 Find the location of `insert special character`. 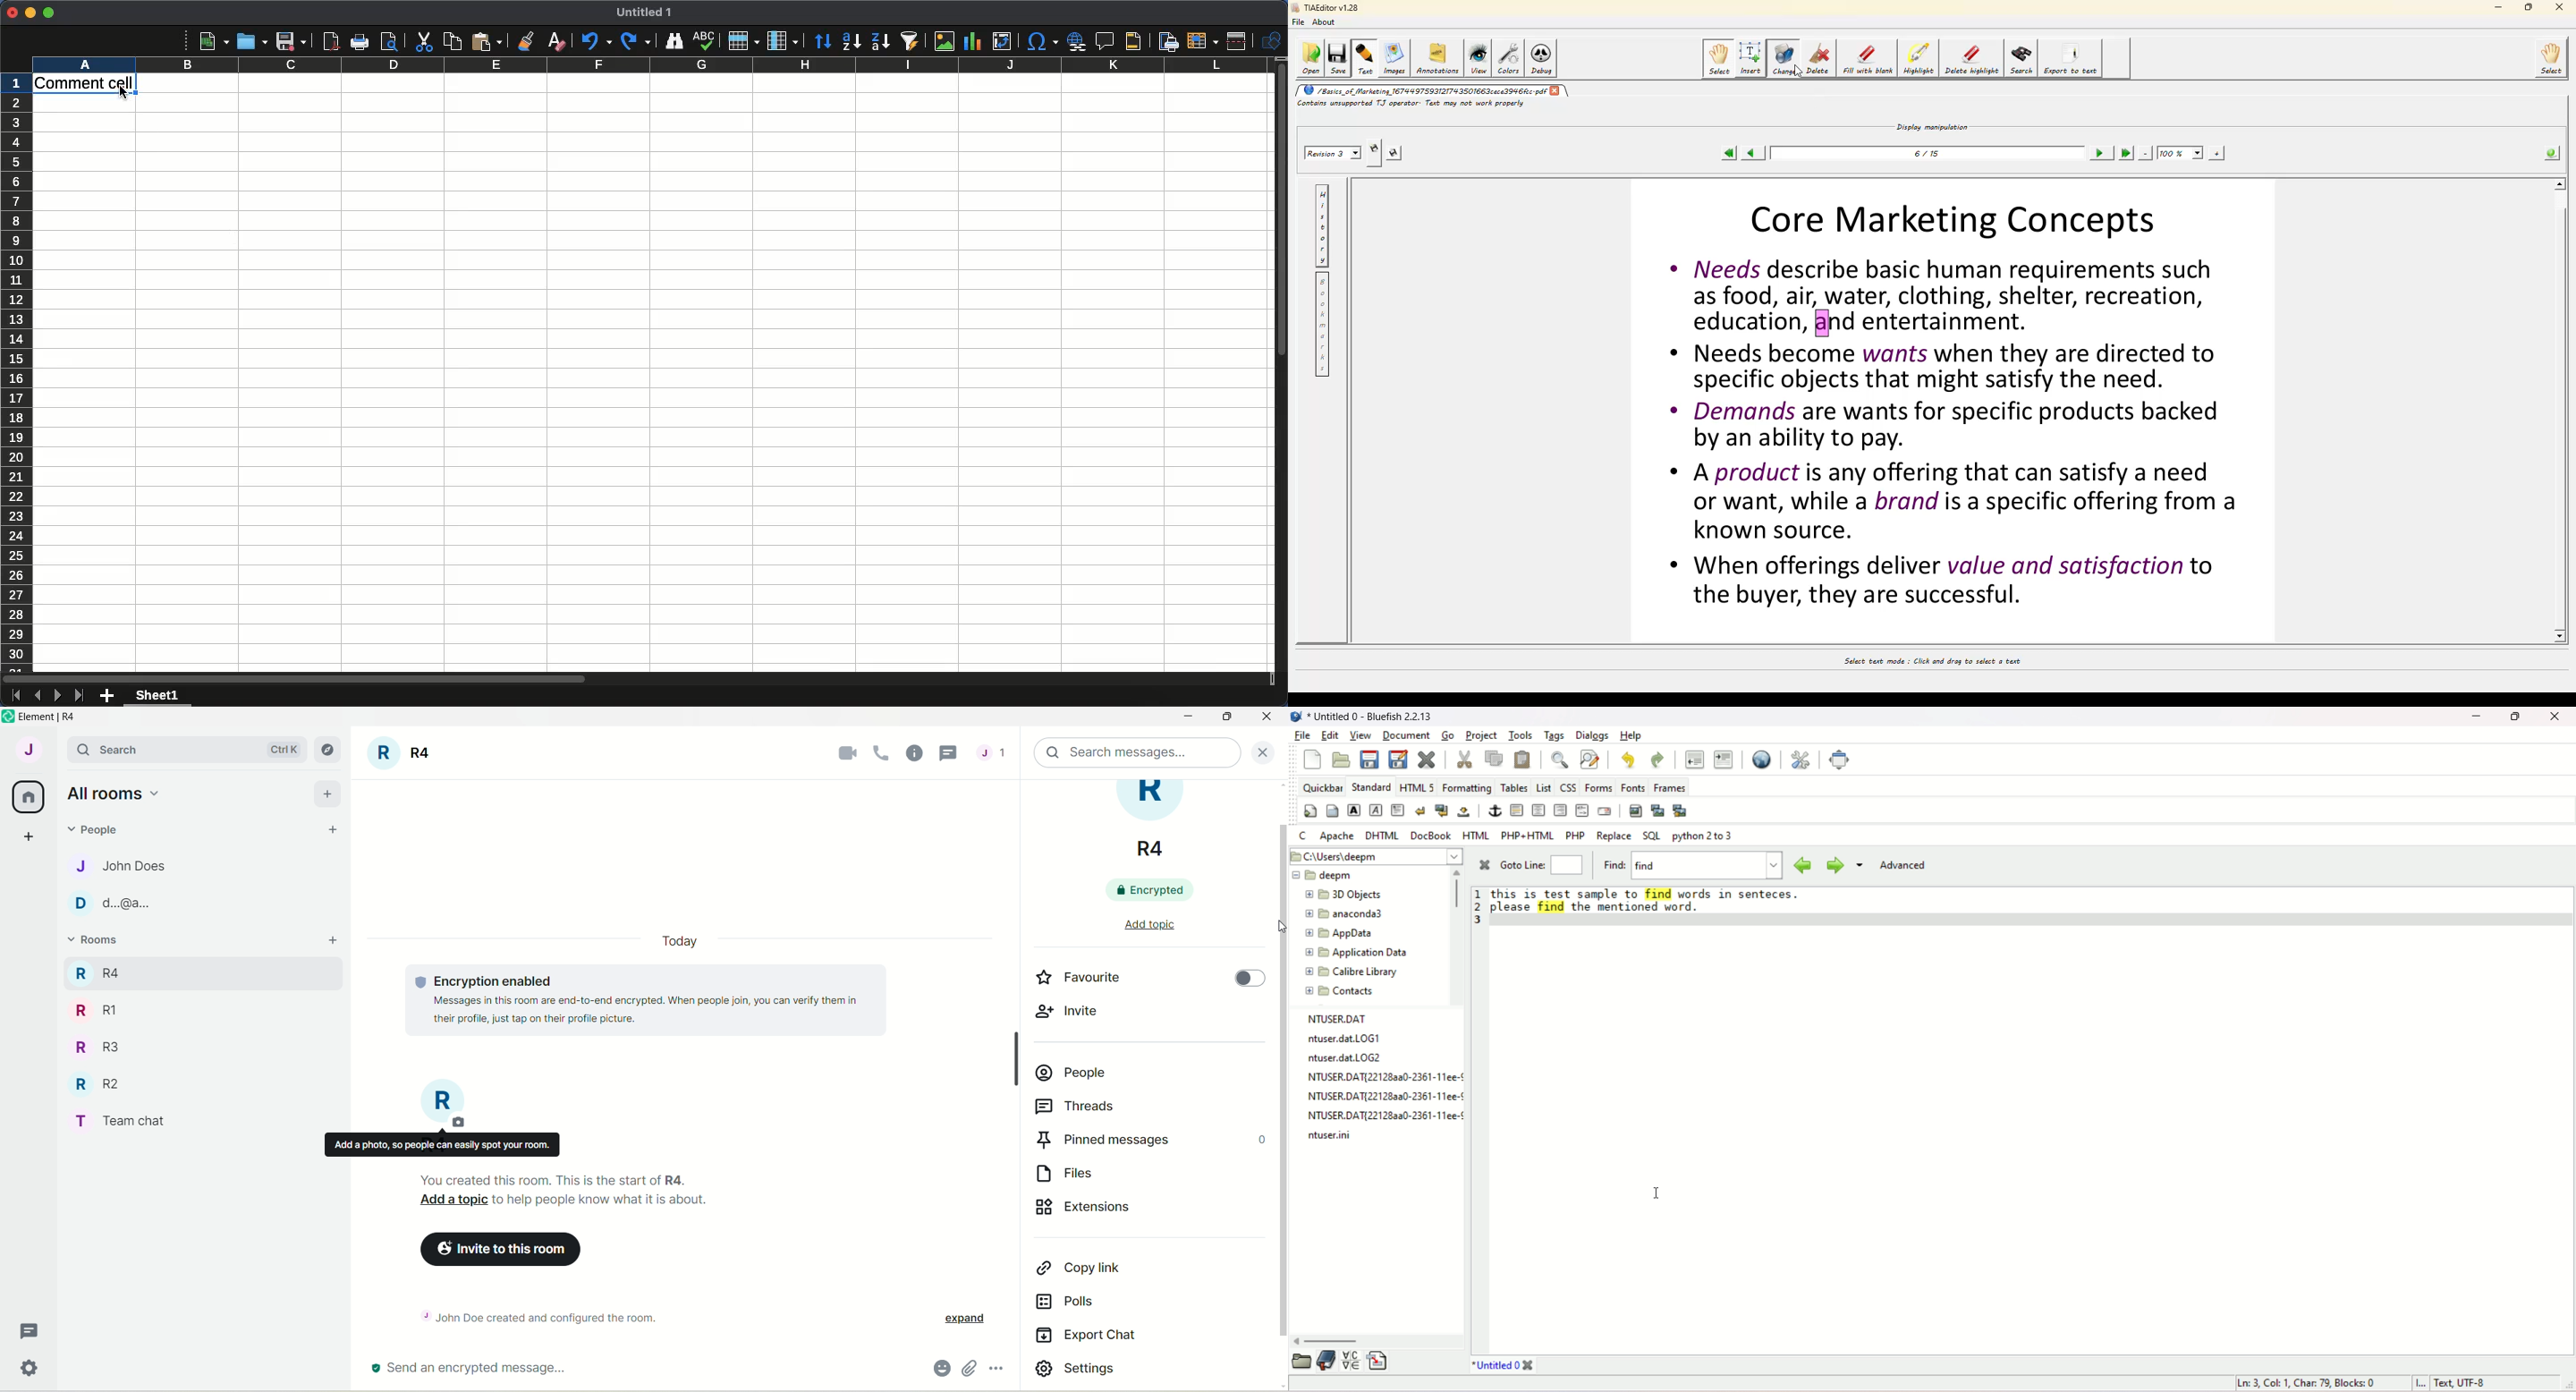

insert special character is located at coordinates (1351, 1361).